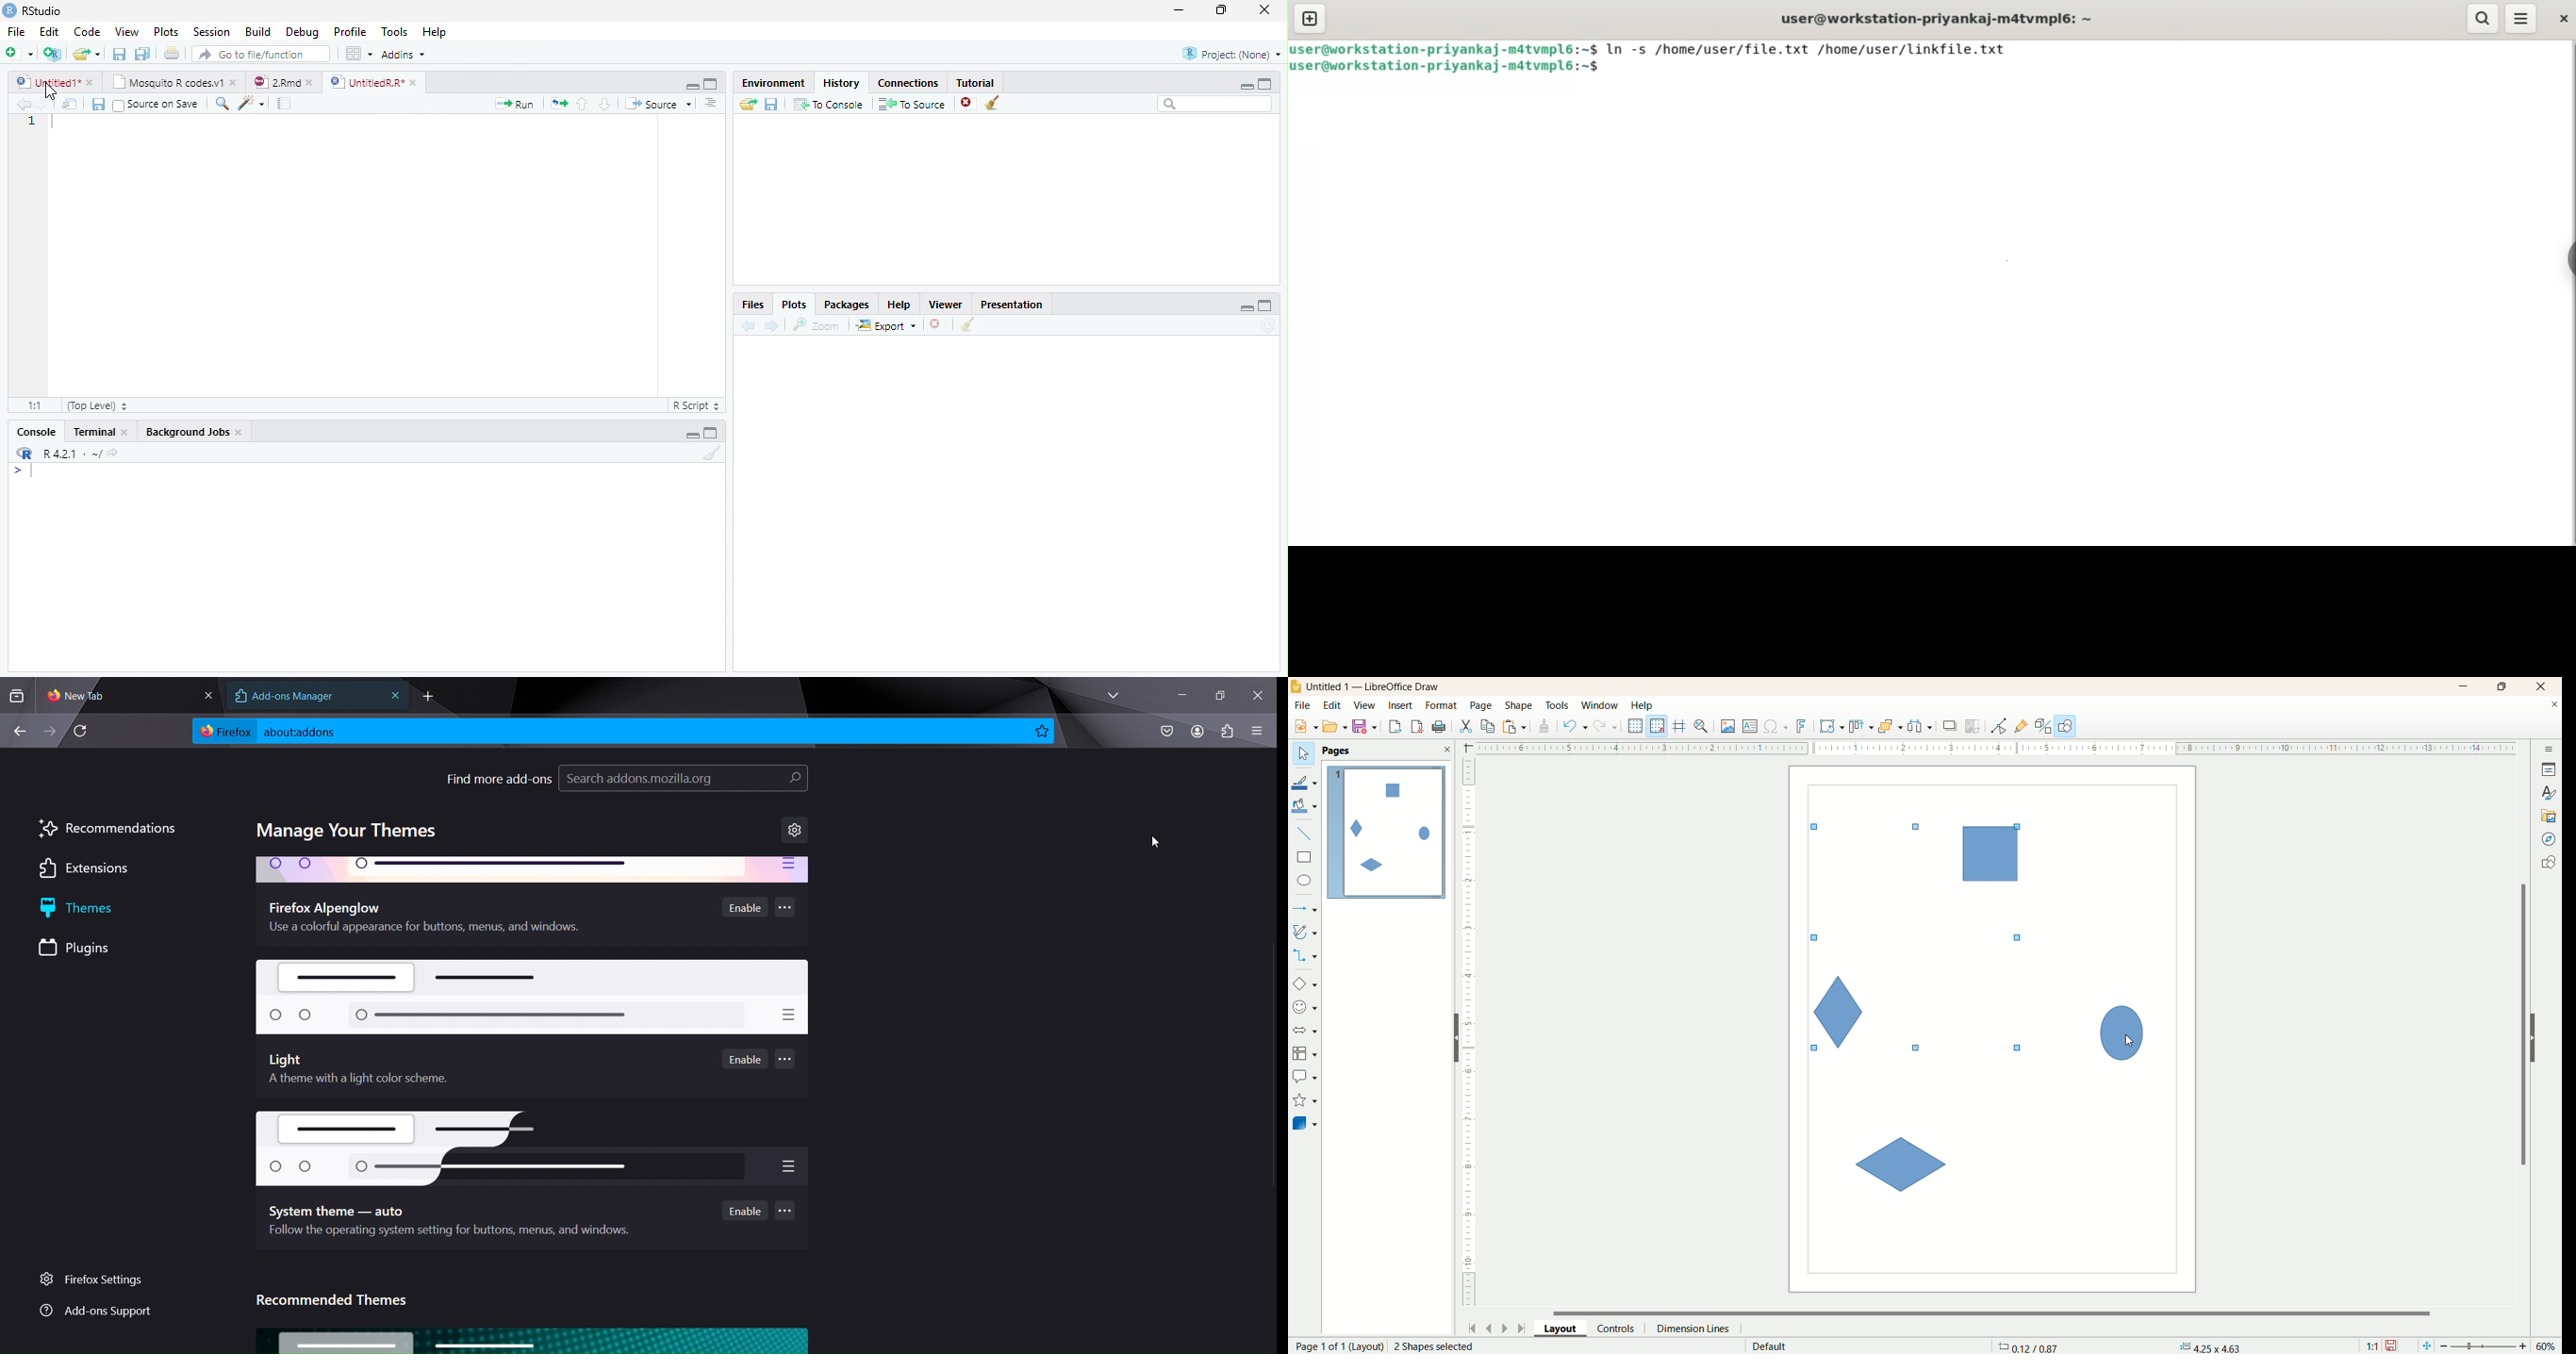 Image resolution: width=2576 pixels, height=1372 pixels. I want to click on Typing indicator, so click(26, 473).